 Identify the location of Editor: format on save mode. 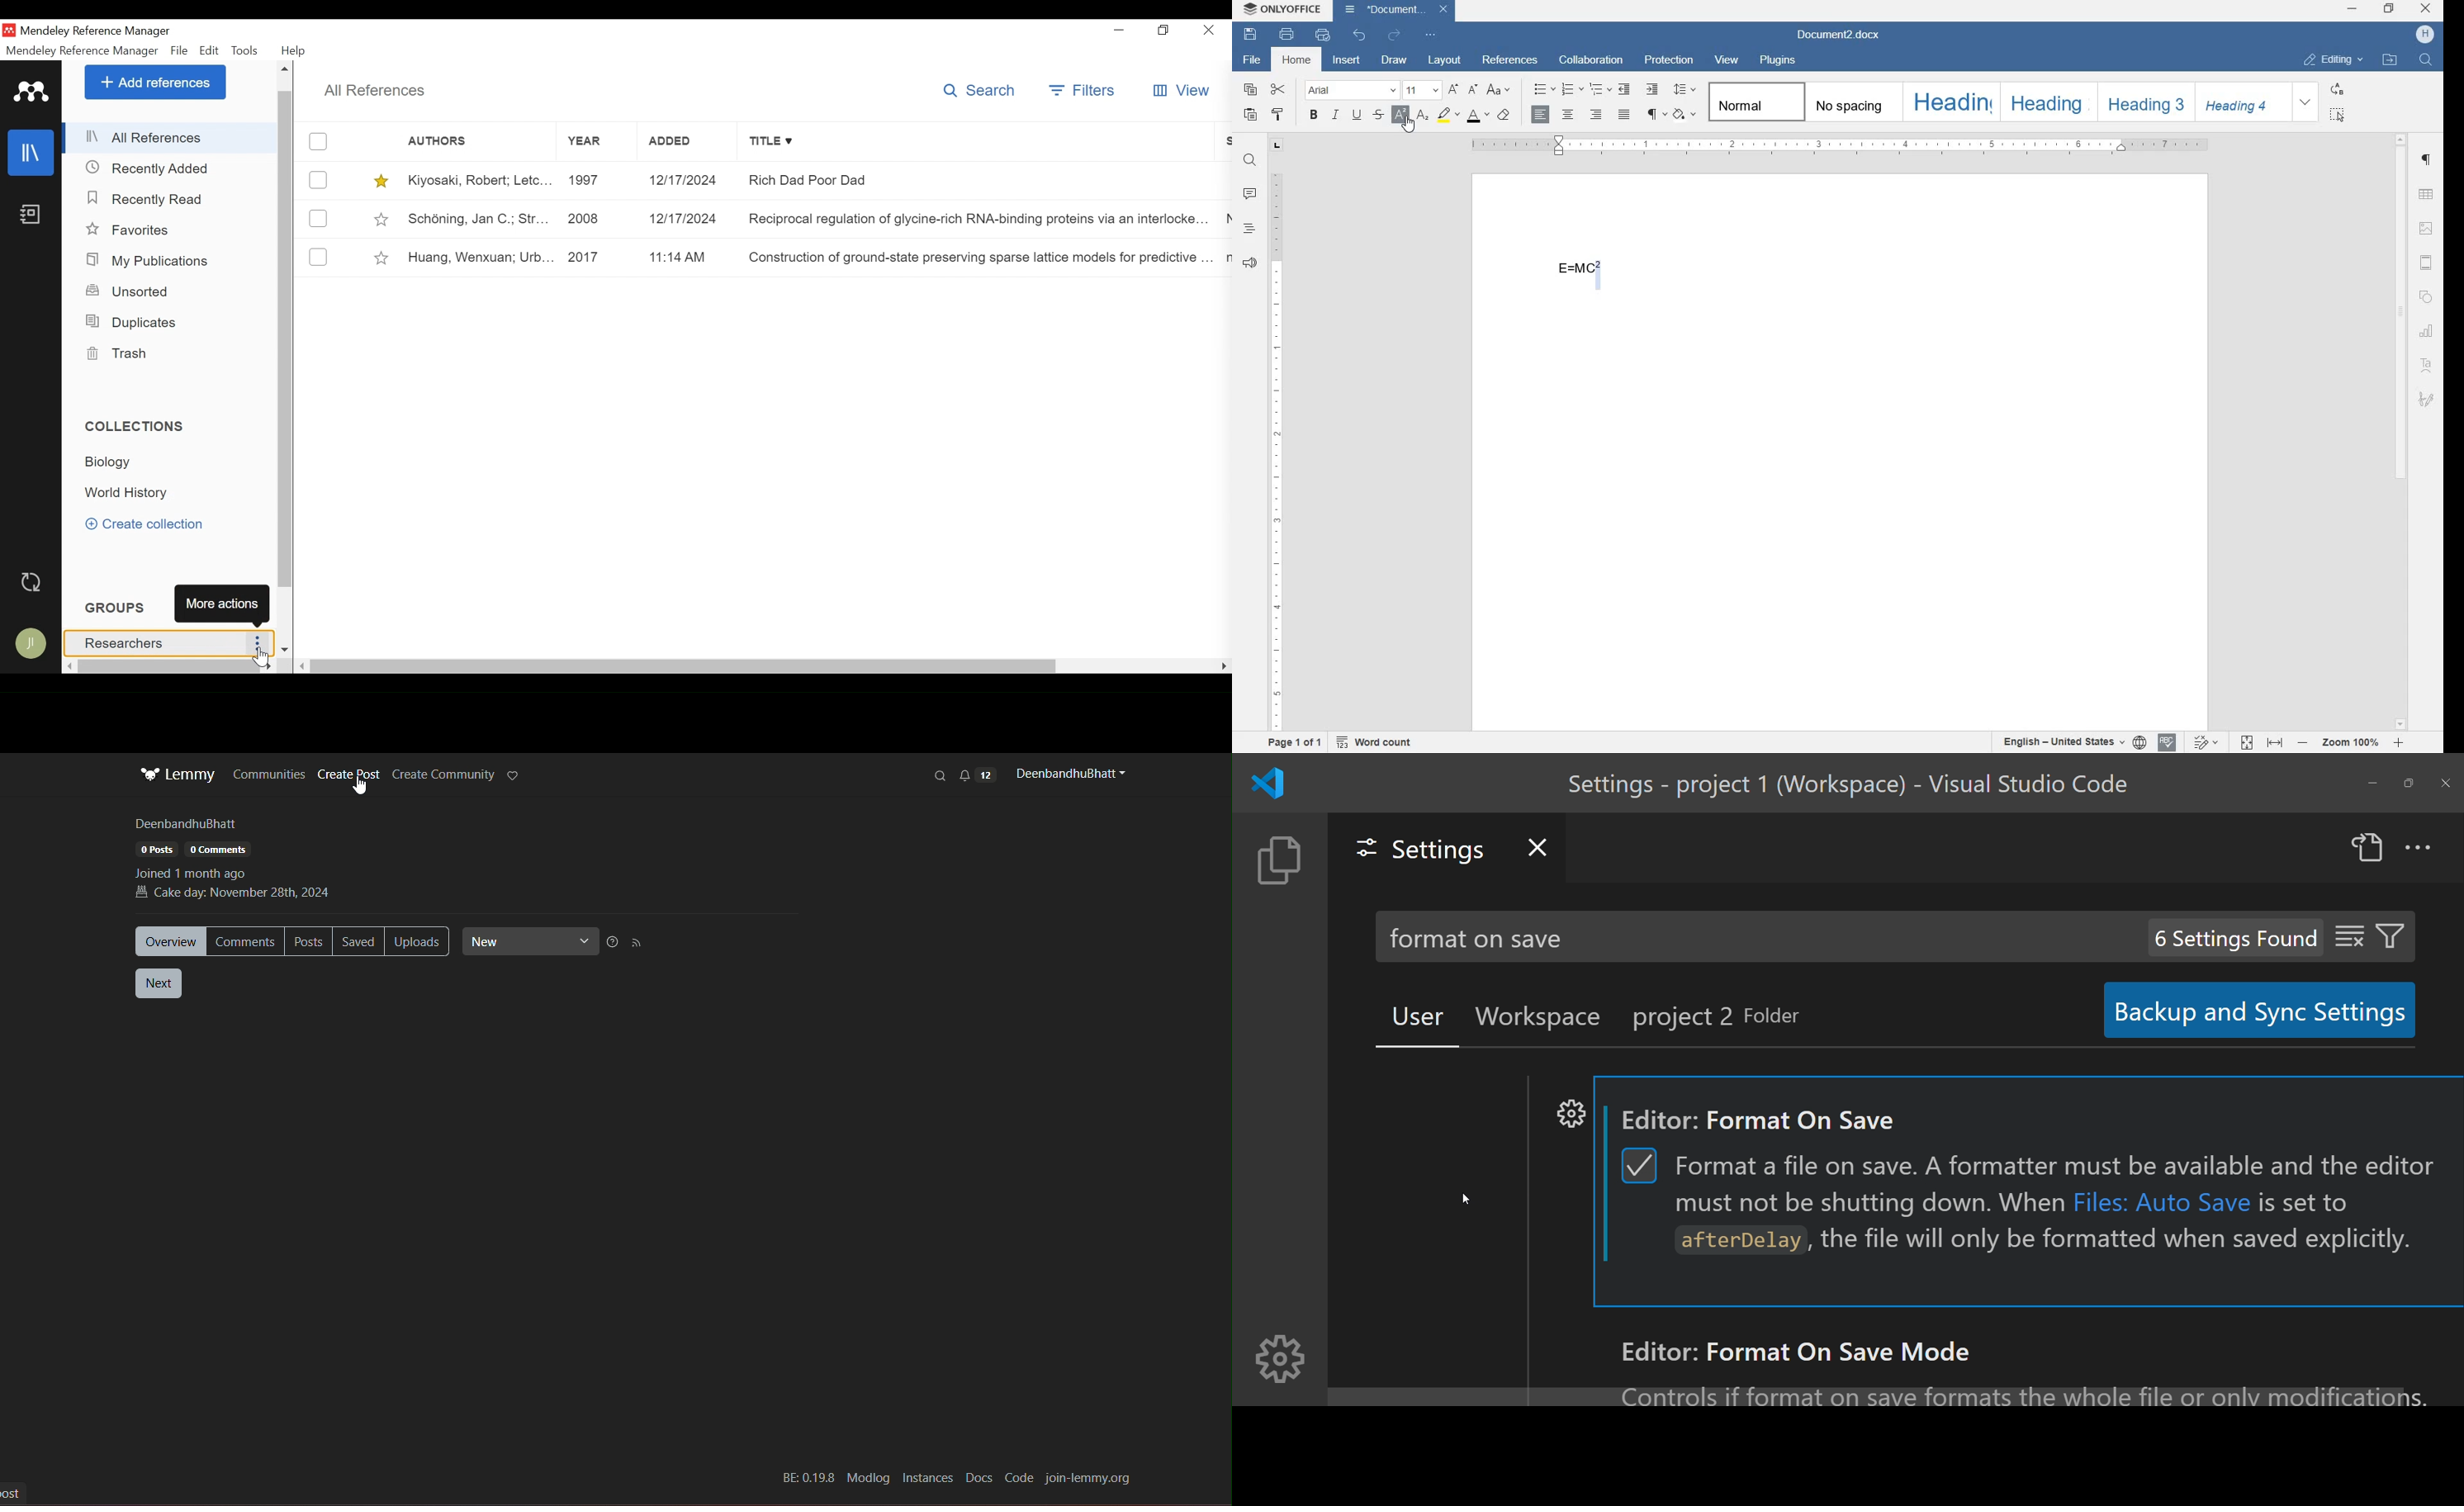
(1799, 1352).